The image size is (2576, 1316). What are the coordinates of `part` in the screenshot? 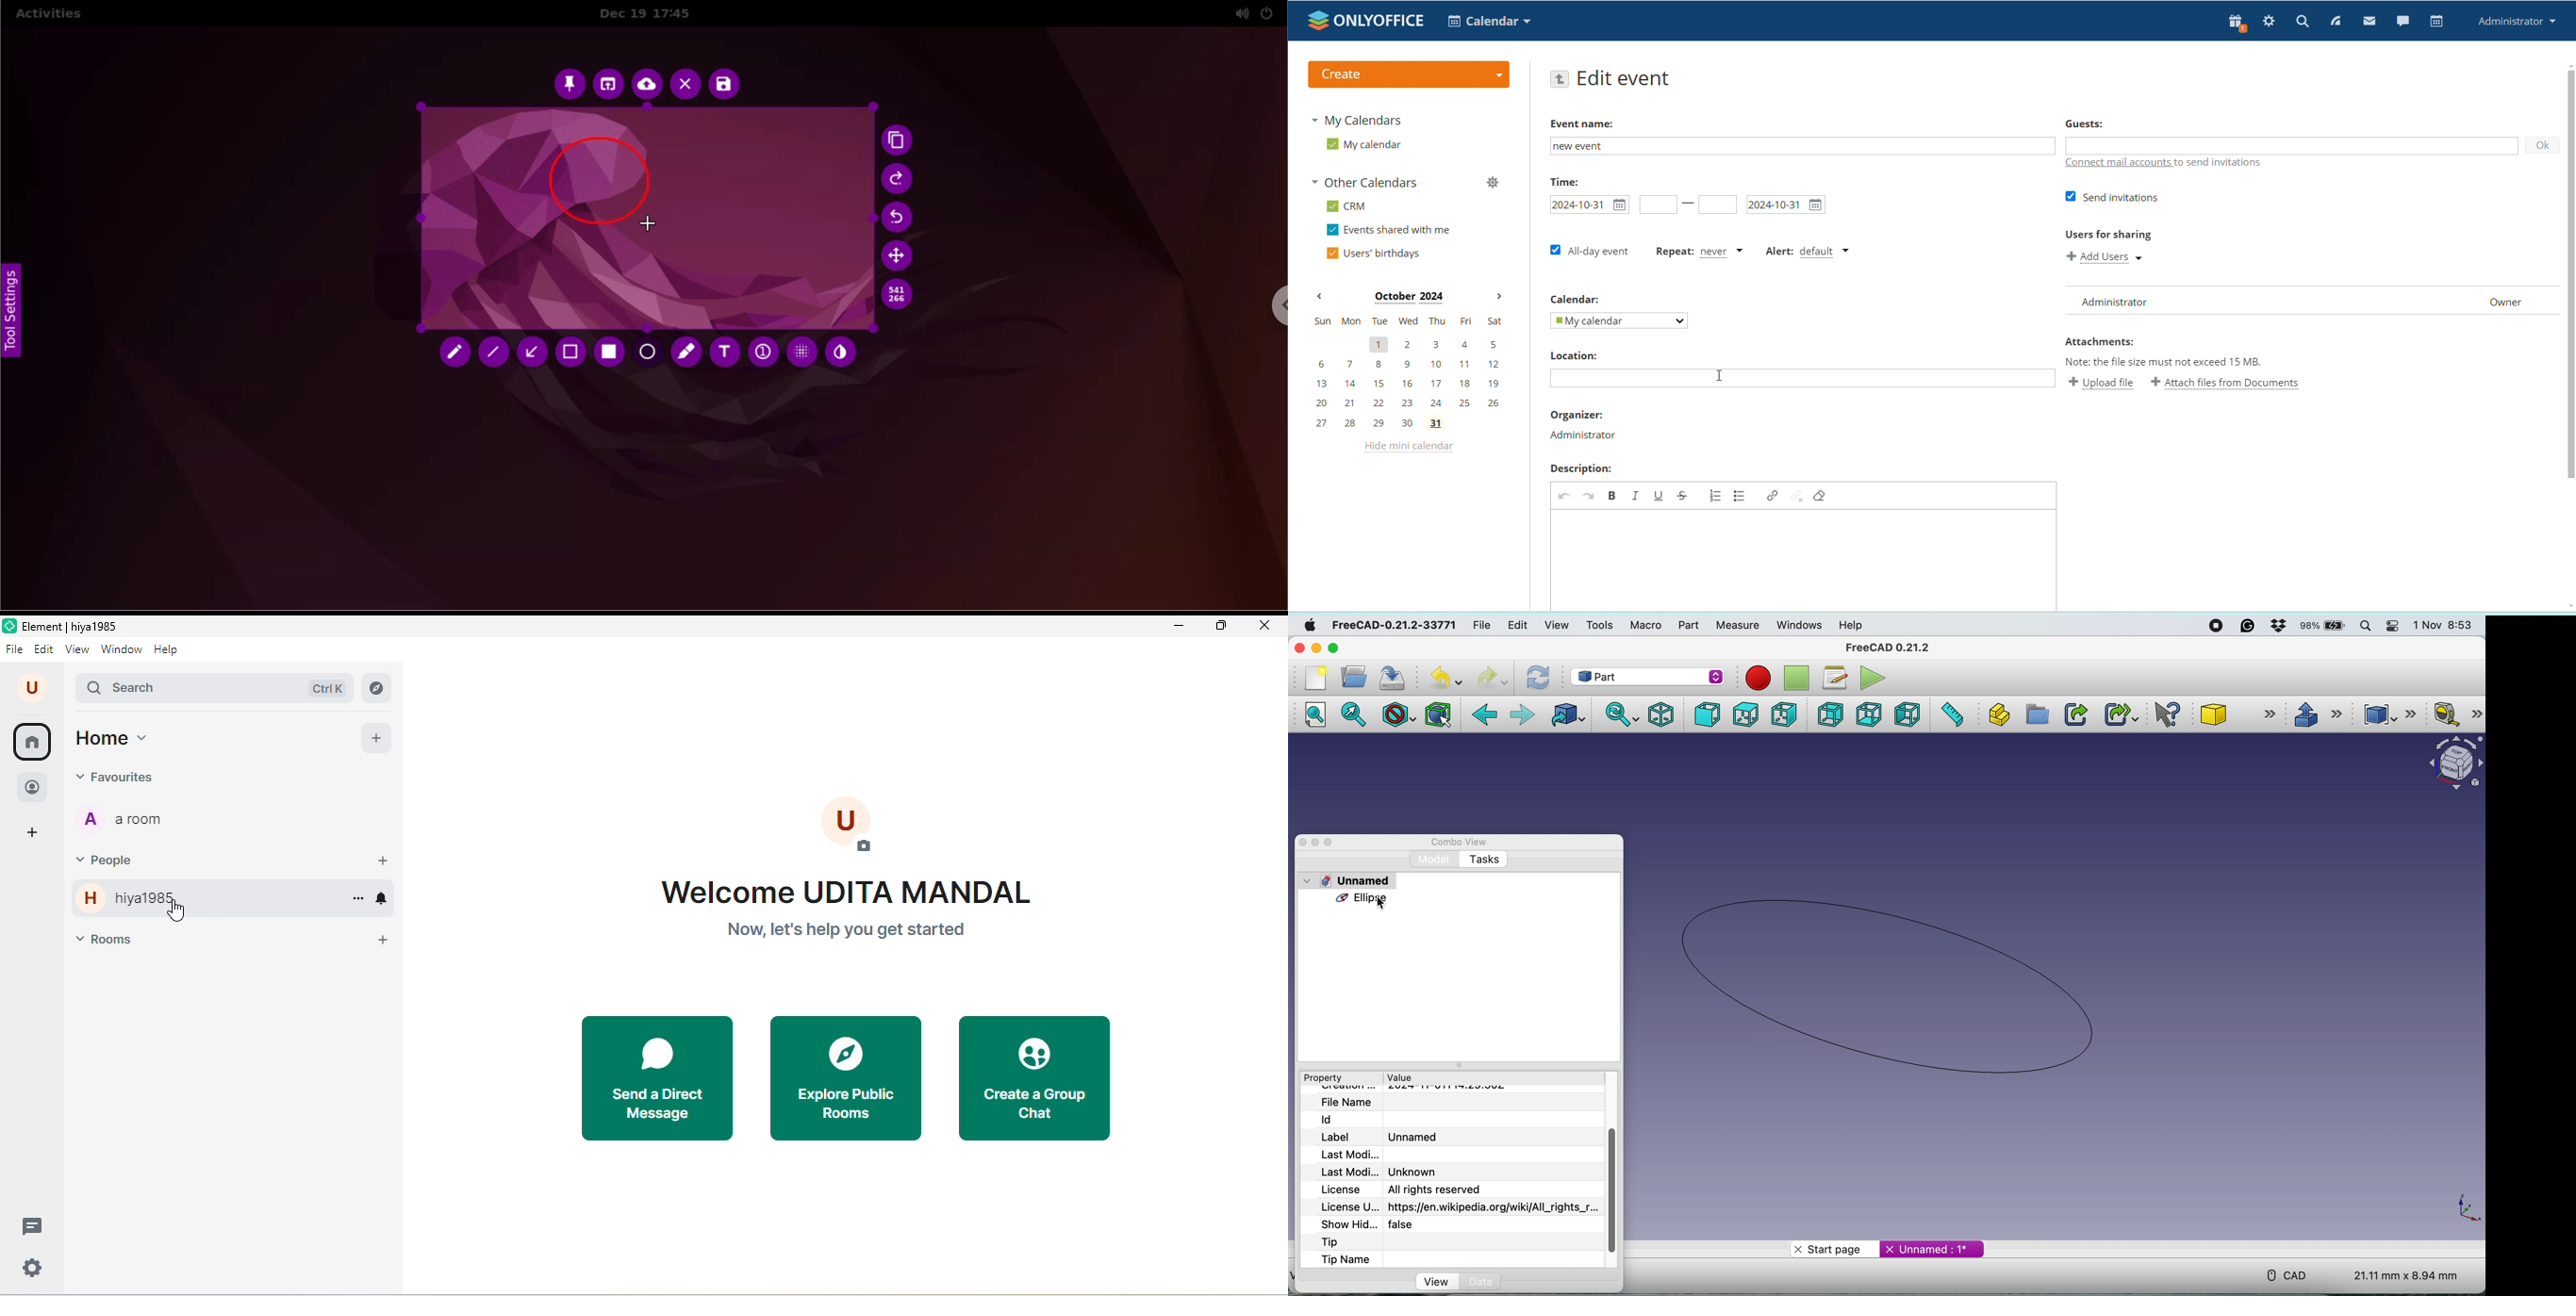 It's located at (1687, 626).